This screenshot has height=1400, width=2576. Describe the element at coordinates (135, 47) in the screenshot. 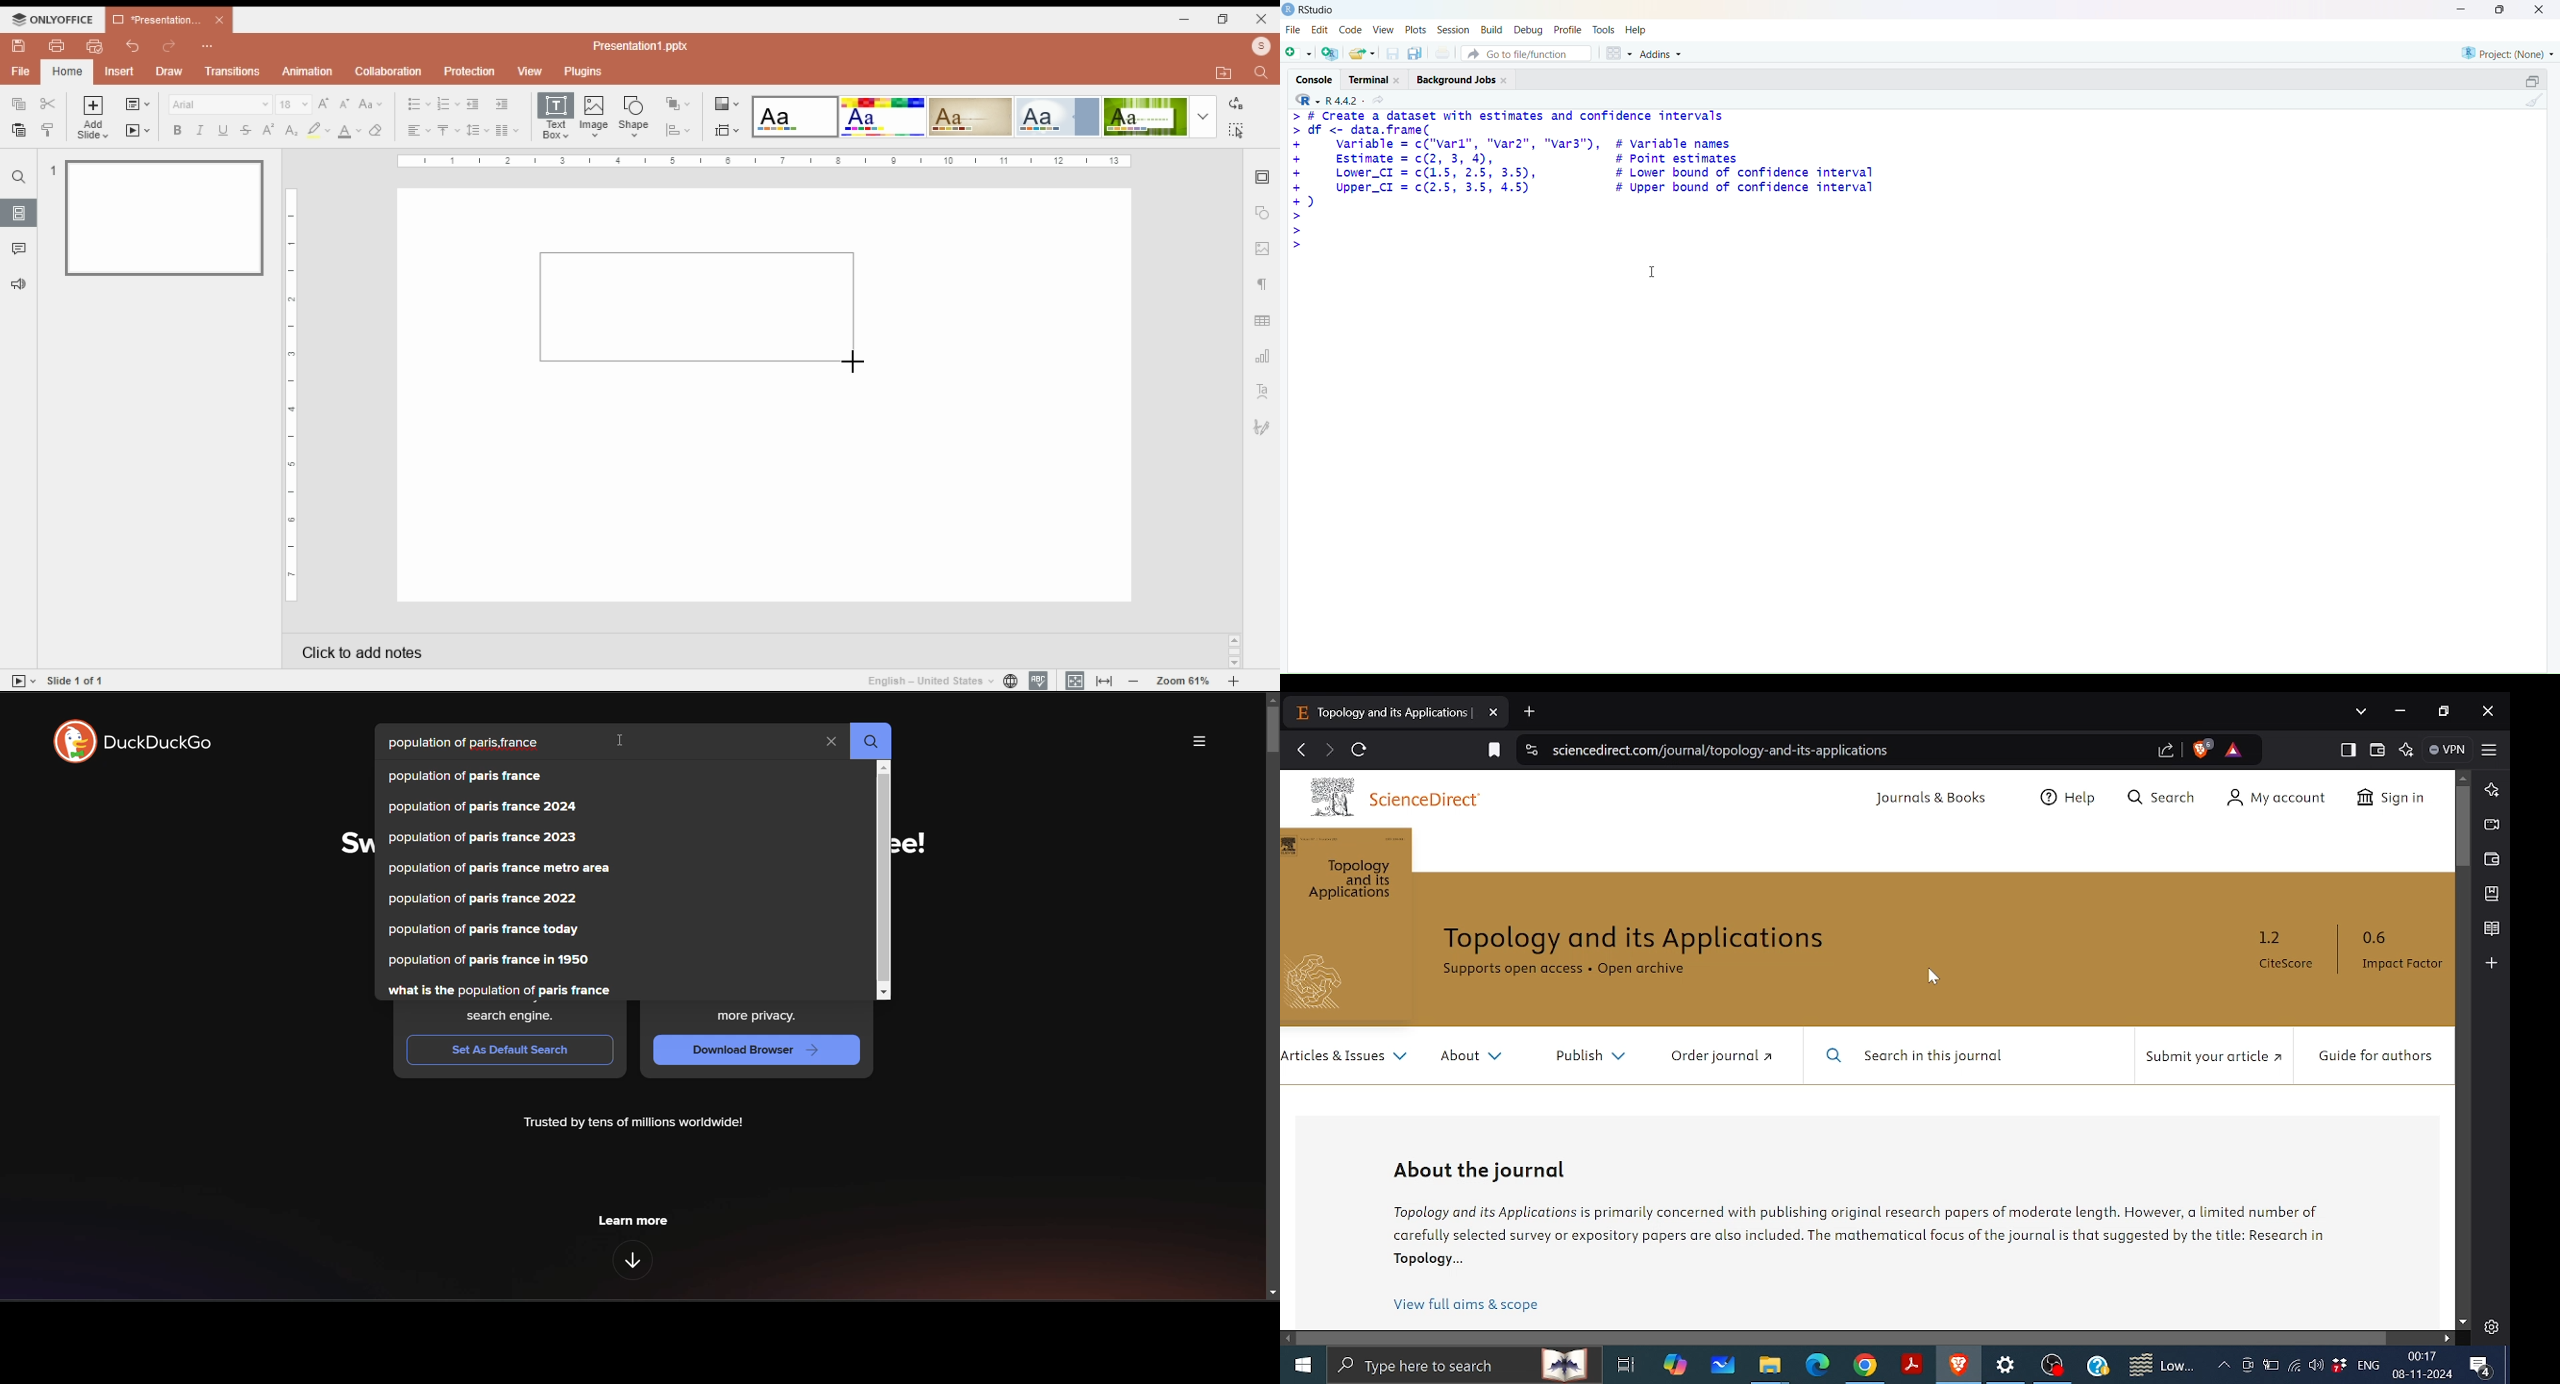

I see `undo` at that location.